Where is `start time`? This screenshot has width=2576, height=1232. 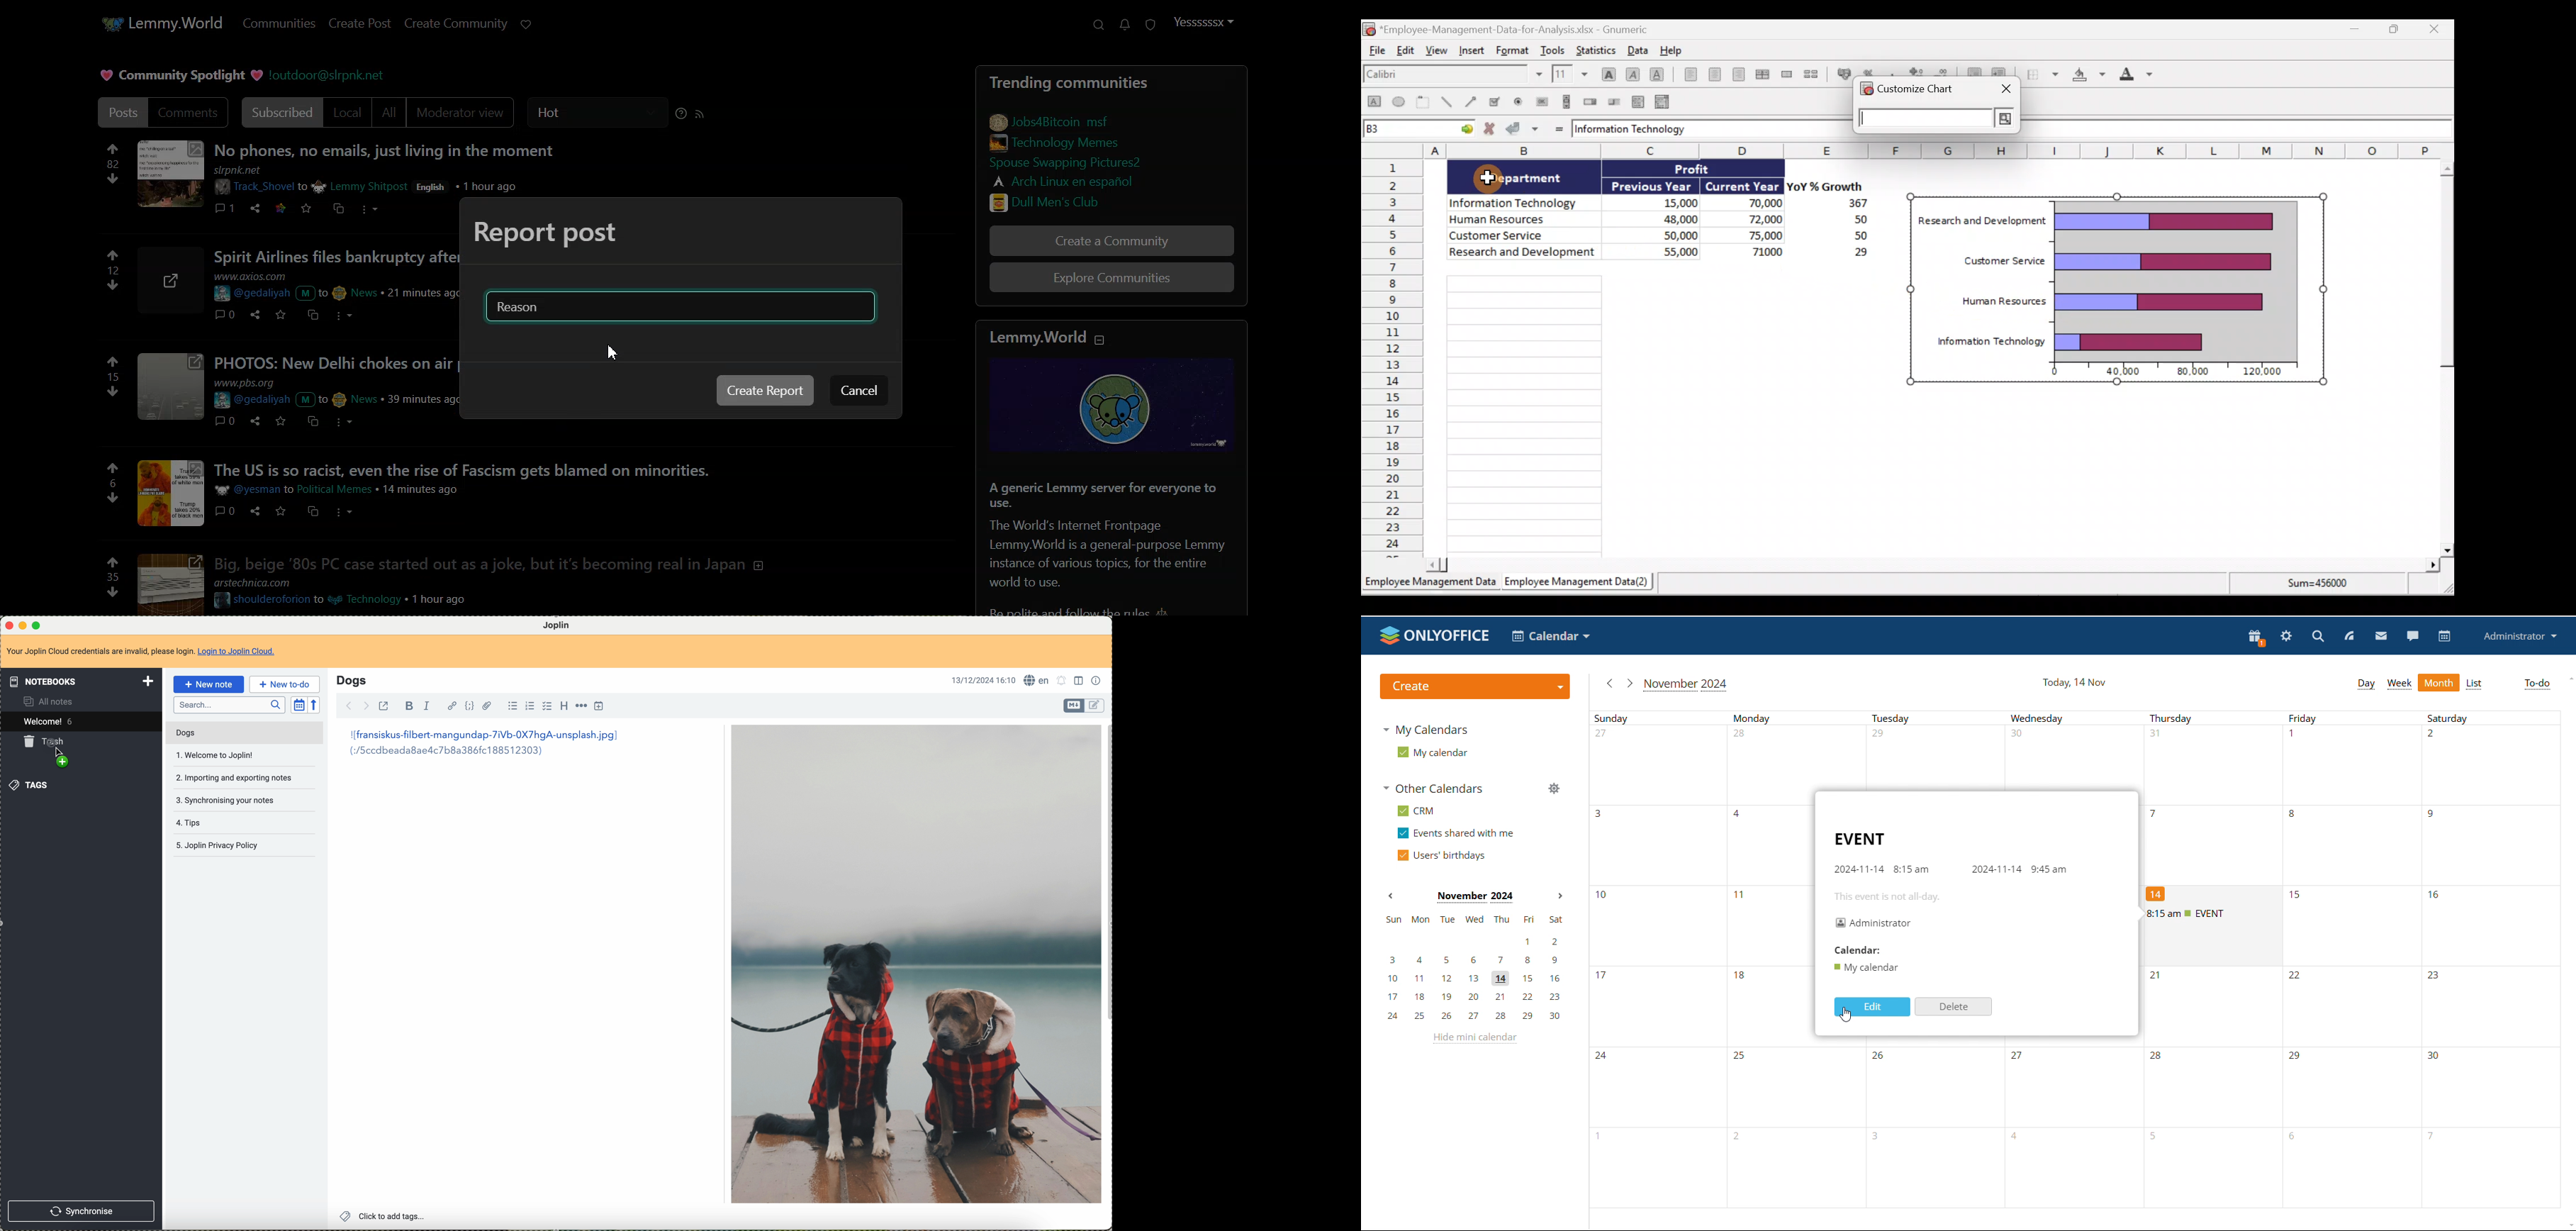
start time is located at coordinates (1913, 869).